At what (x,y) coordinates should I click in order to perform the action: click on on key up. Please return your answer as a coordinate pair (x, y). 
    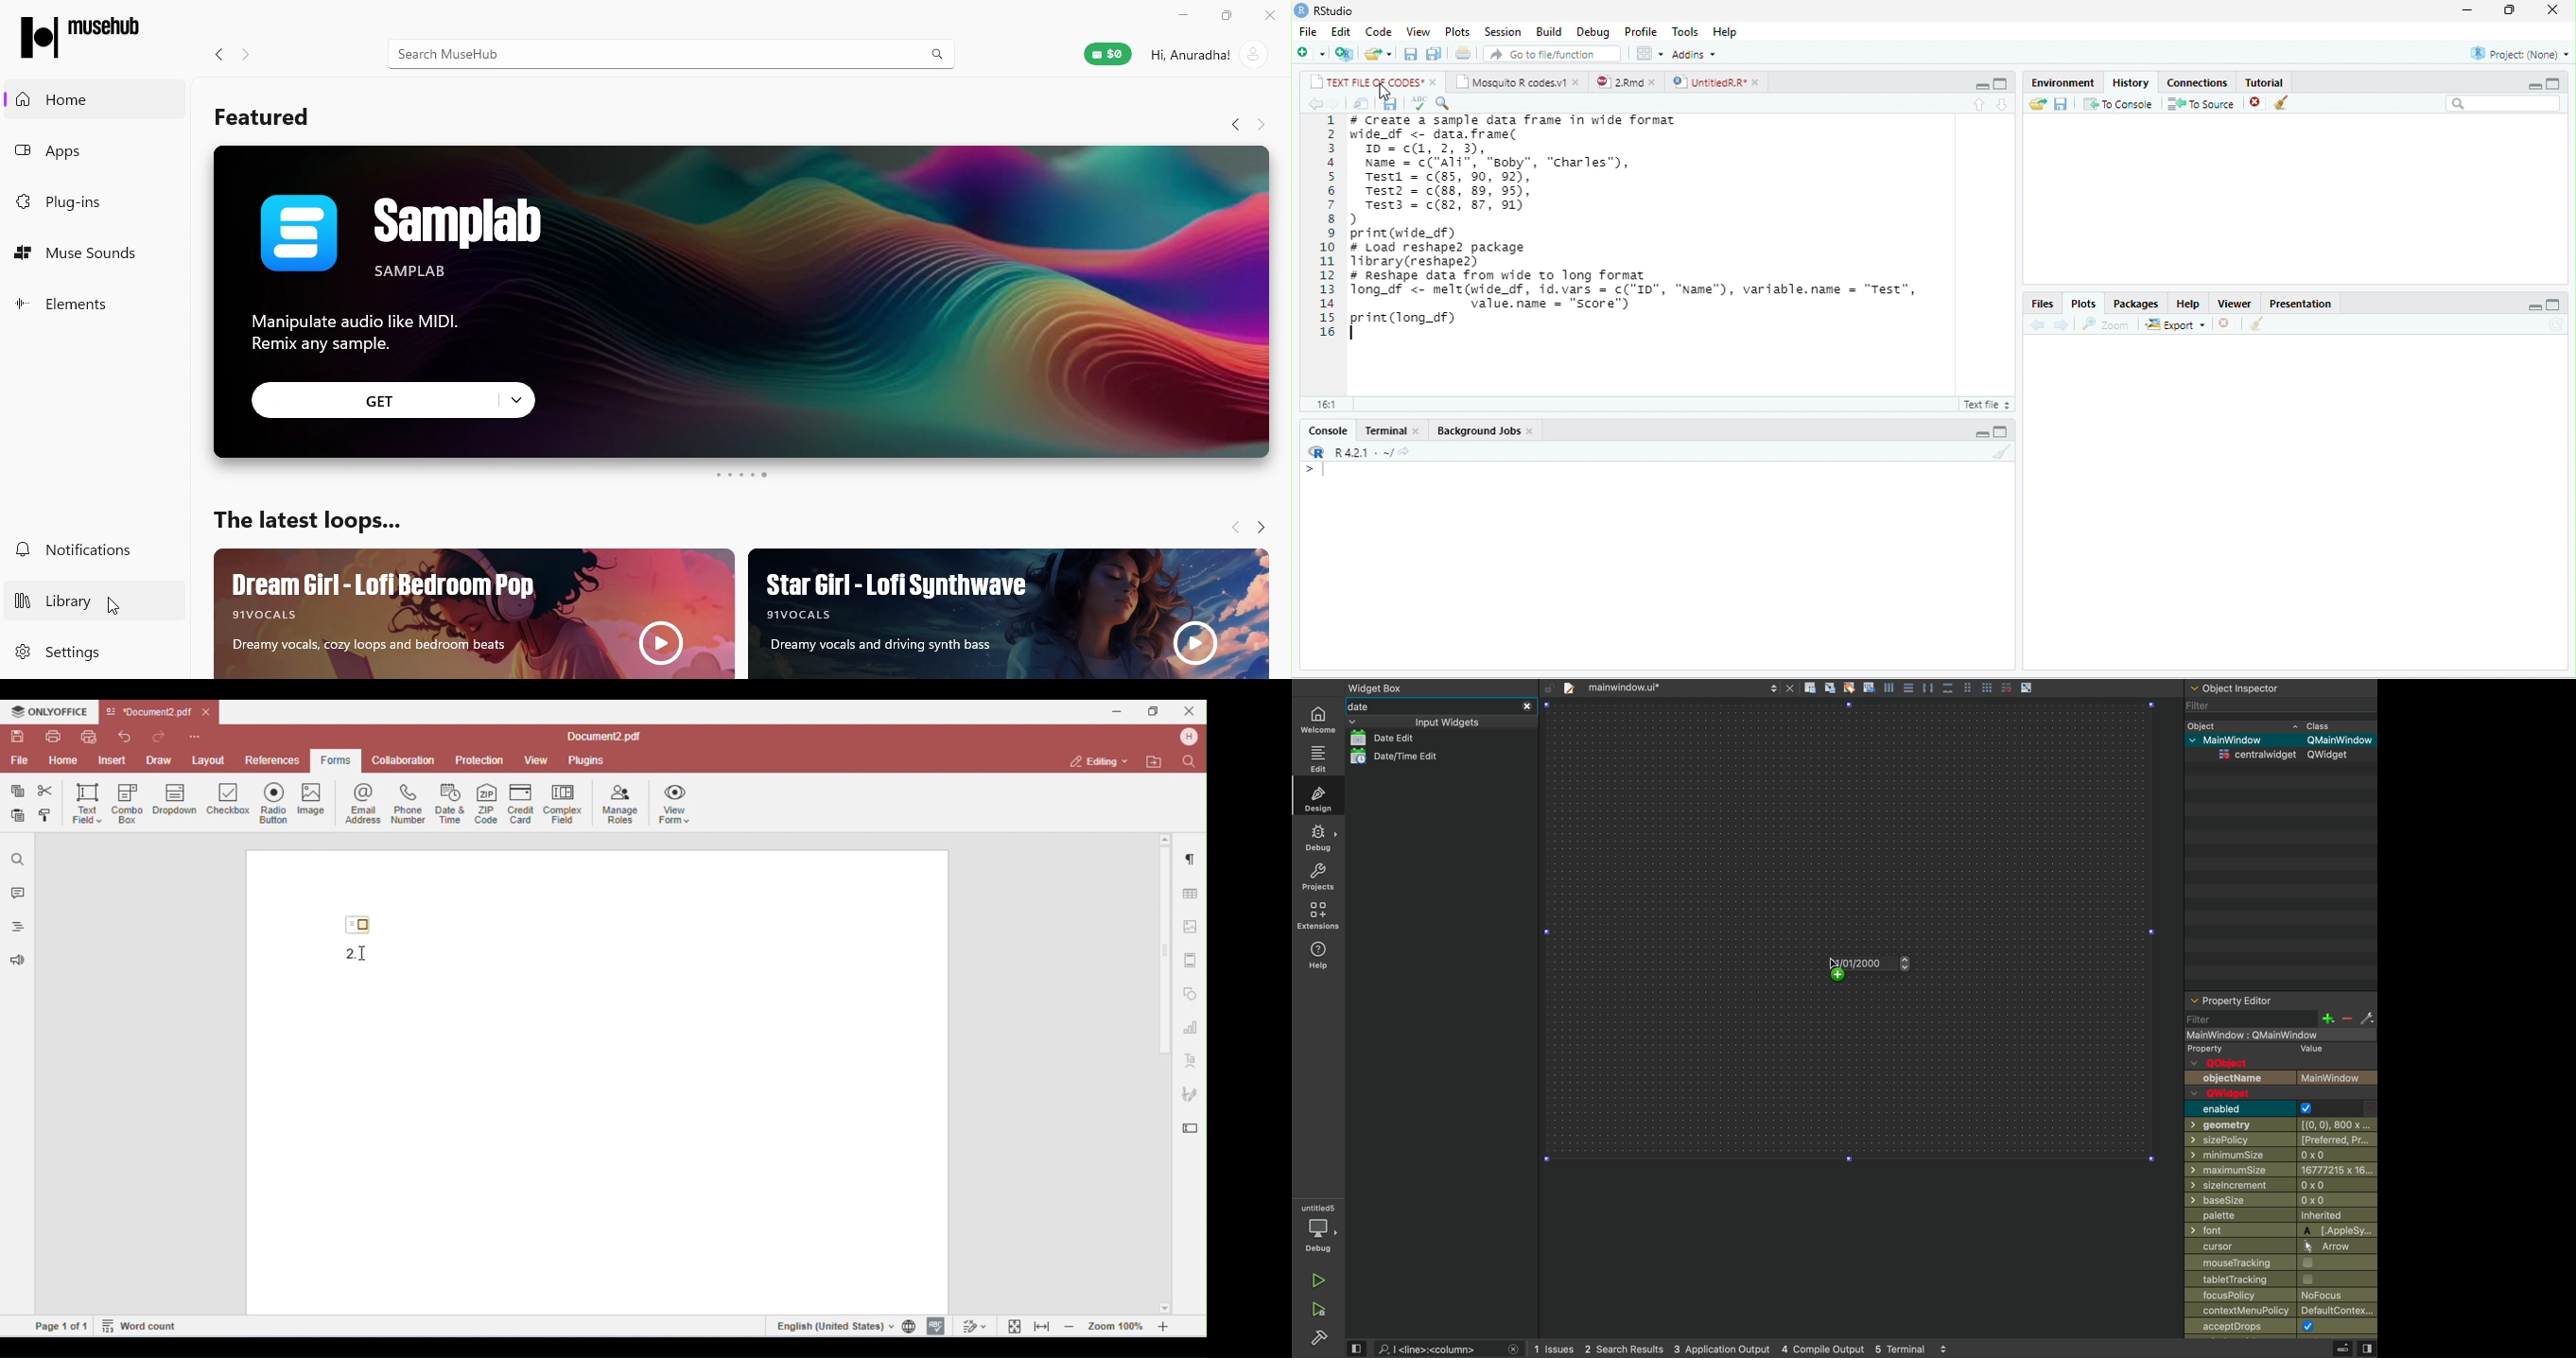
    Looking at the image, I should click on (1877, 965).